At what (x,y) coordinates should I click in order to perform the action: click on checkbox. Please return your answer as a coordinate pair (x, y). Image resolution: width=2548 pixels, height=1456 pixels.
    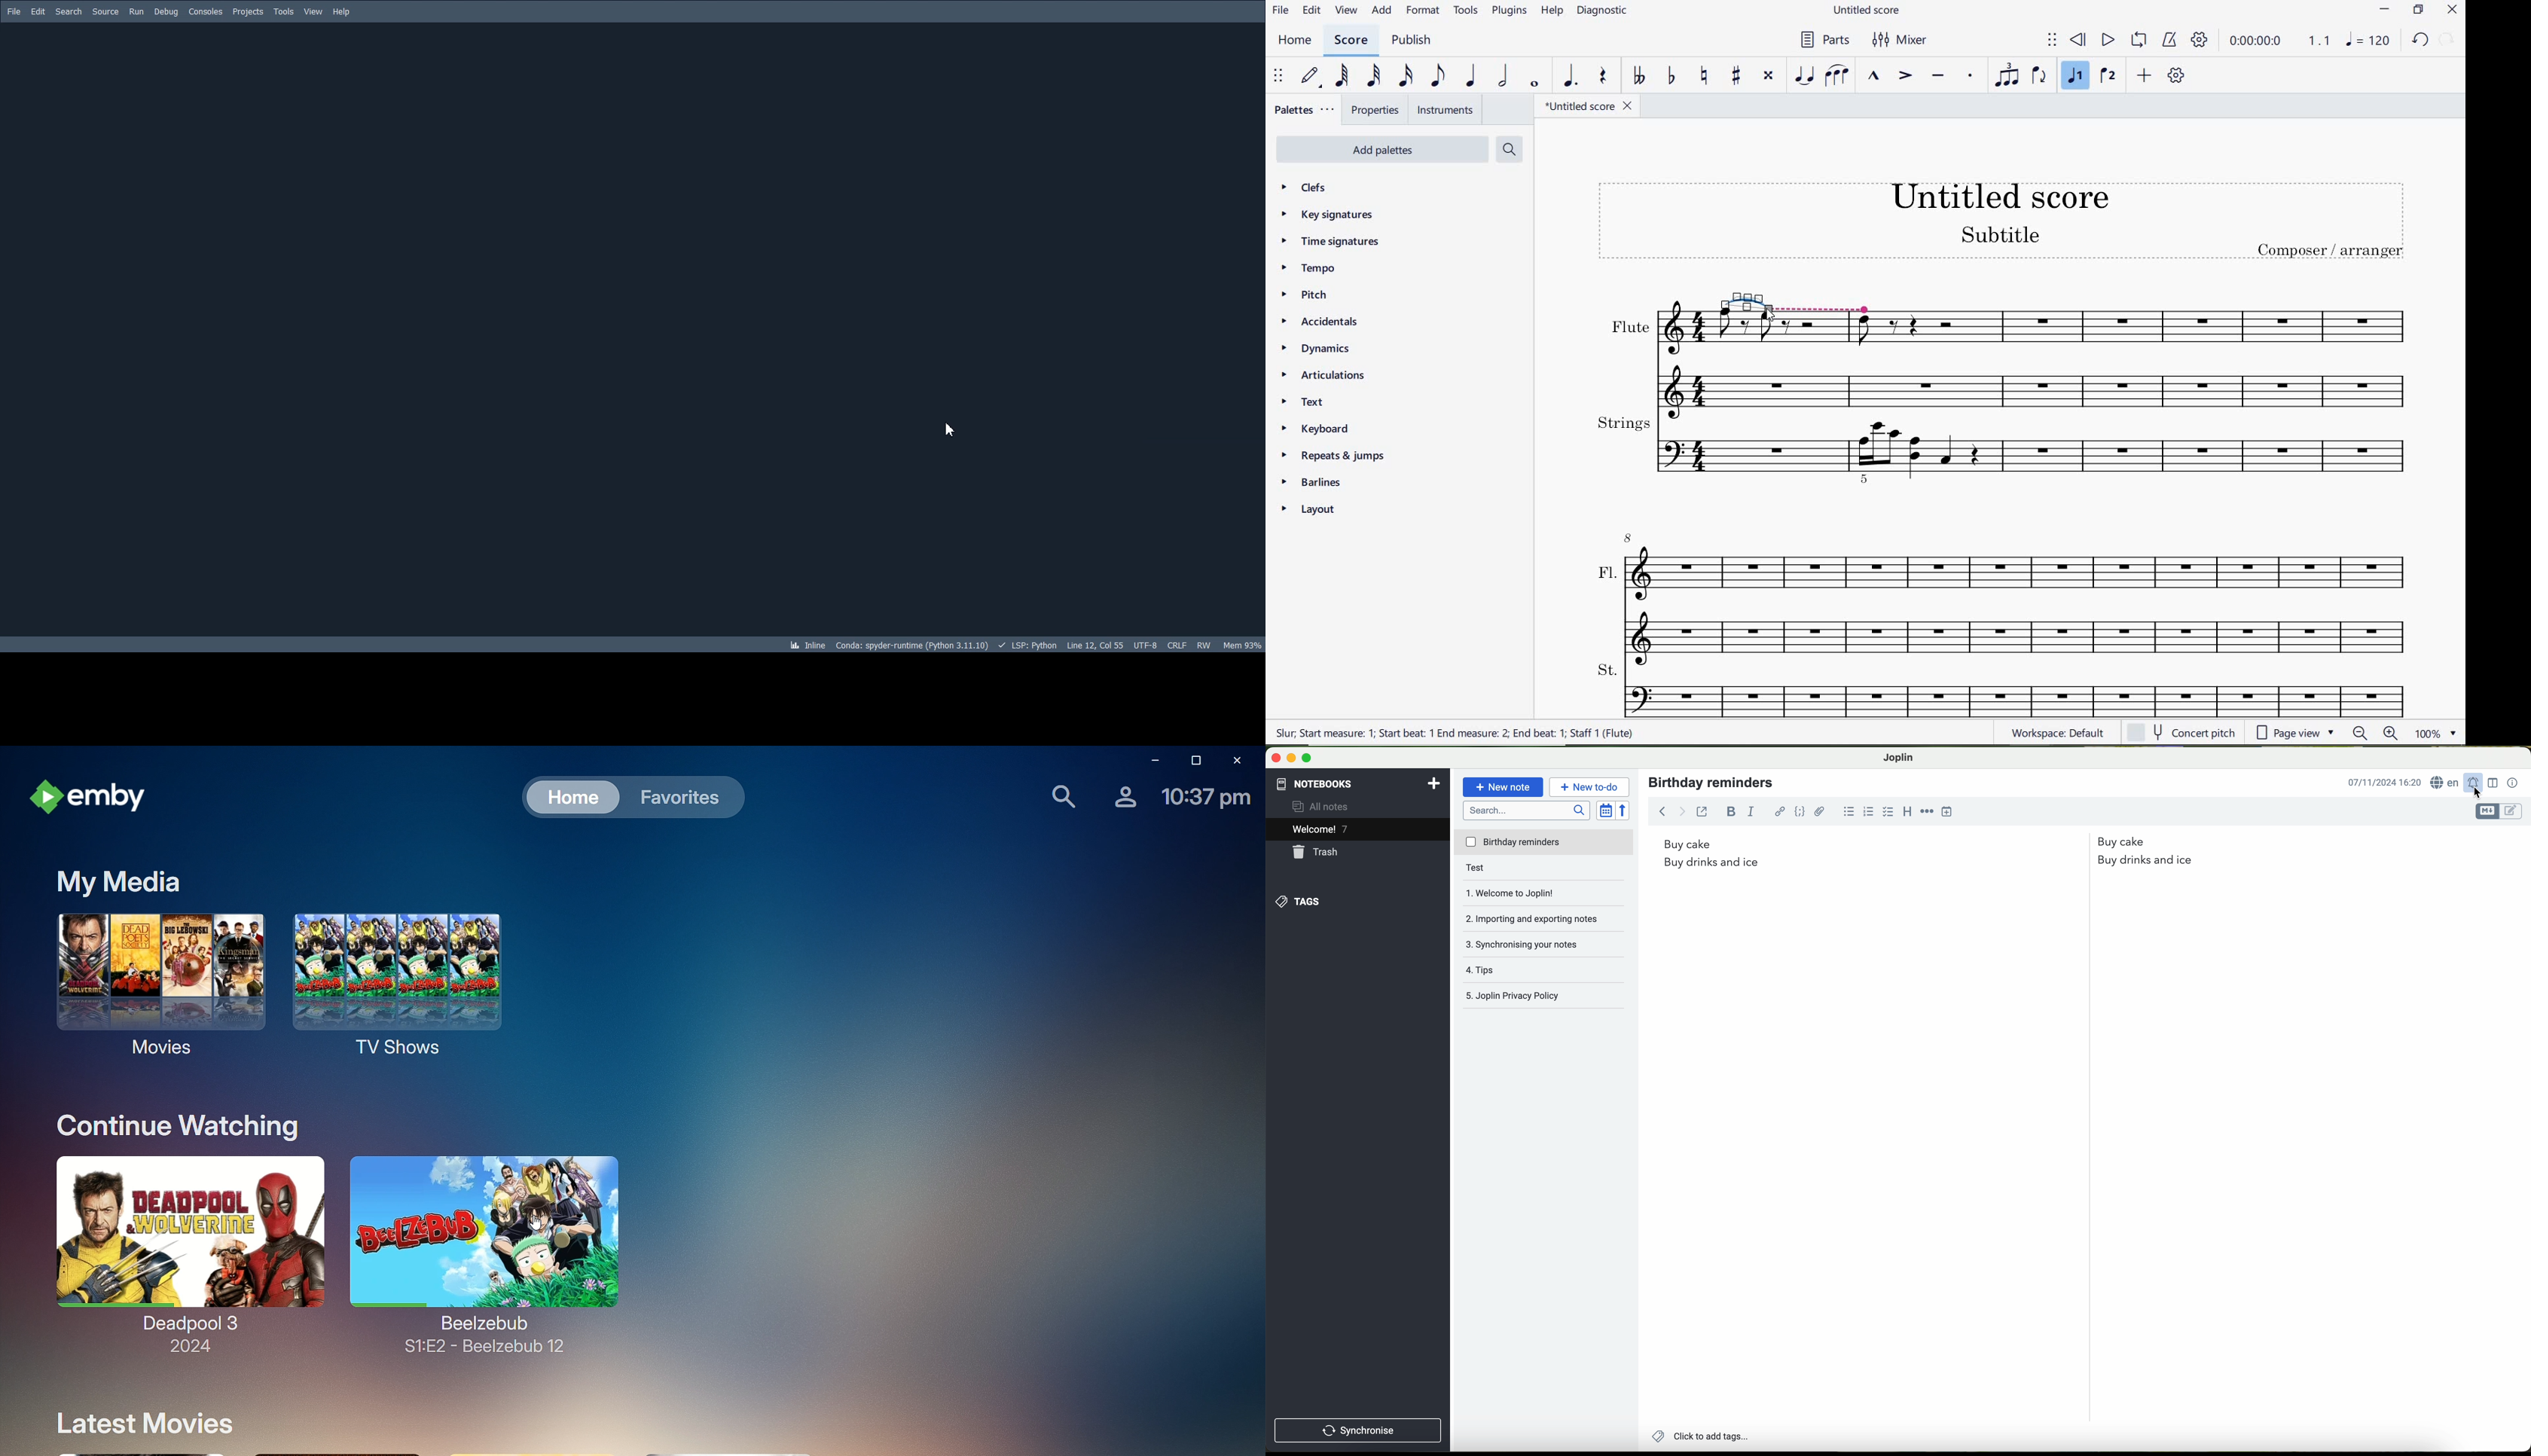
    Looking at the image, I should click on (1887, 811).